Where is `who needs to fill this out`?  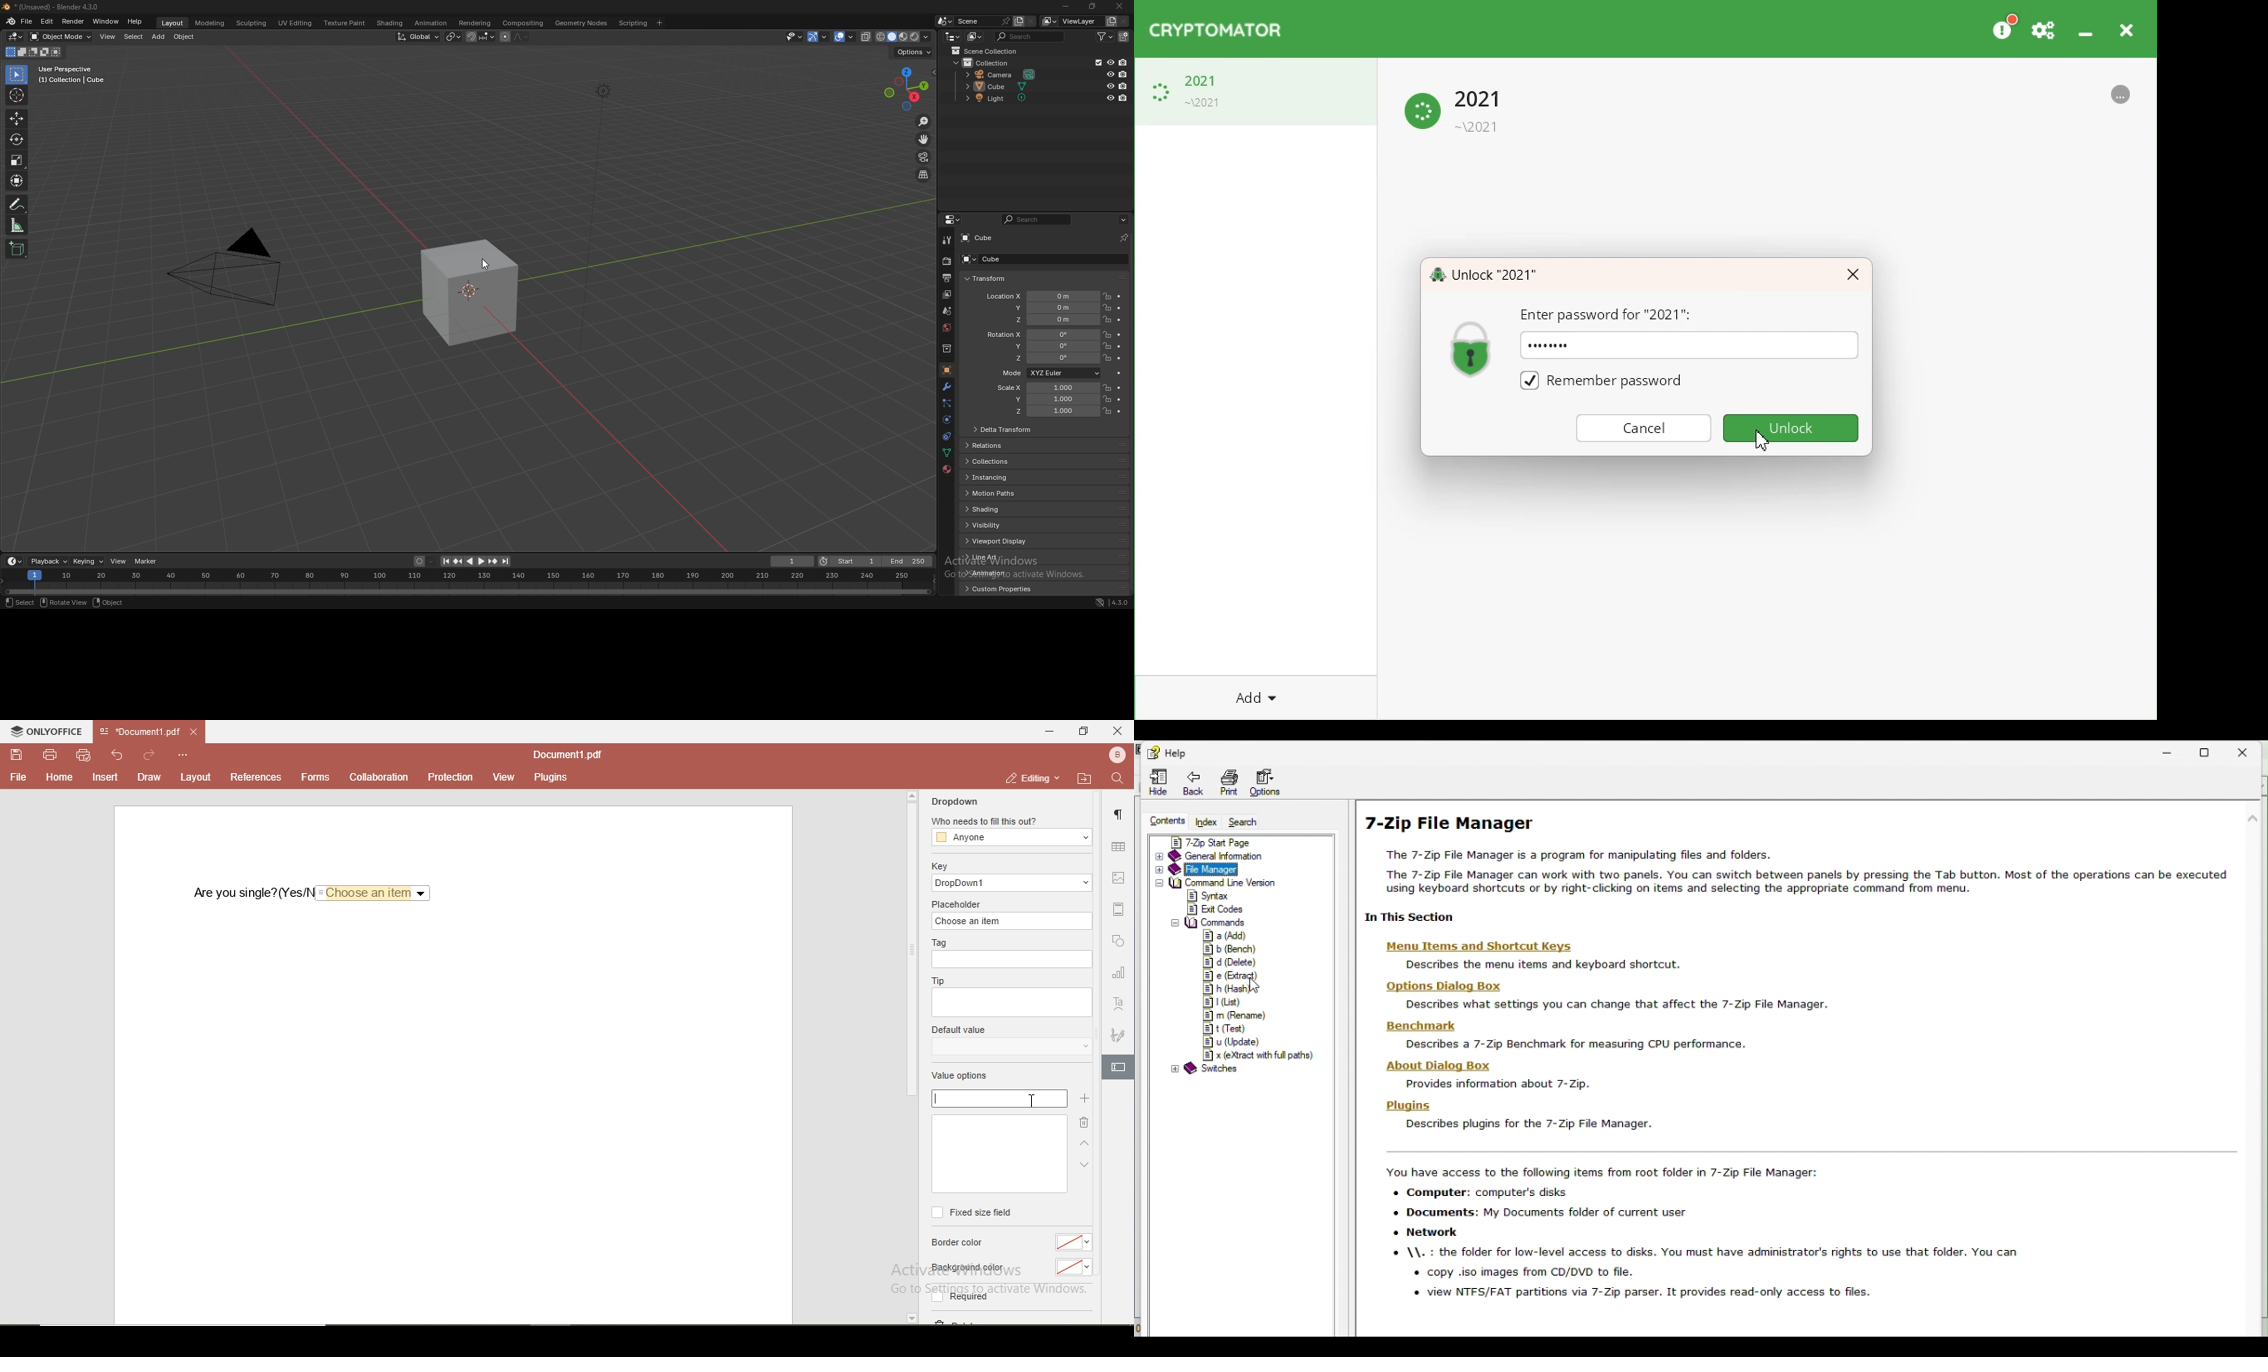
who needs to fill this out is located at coordinates (986, 821).